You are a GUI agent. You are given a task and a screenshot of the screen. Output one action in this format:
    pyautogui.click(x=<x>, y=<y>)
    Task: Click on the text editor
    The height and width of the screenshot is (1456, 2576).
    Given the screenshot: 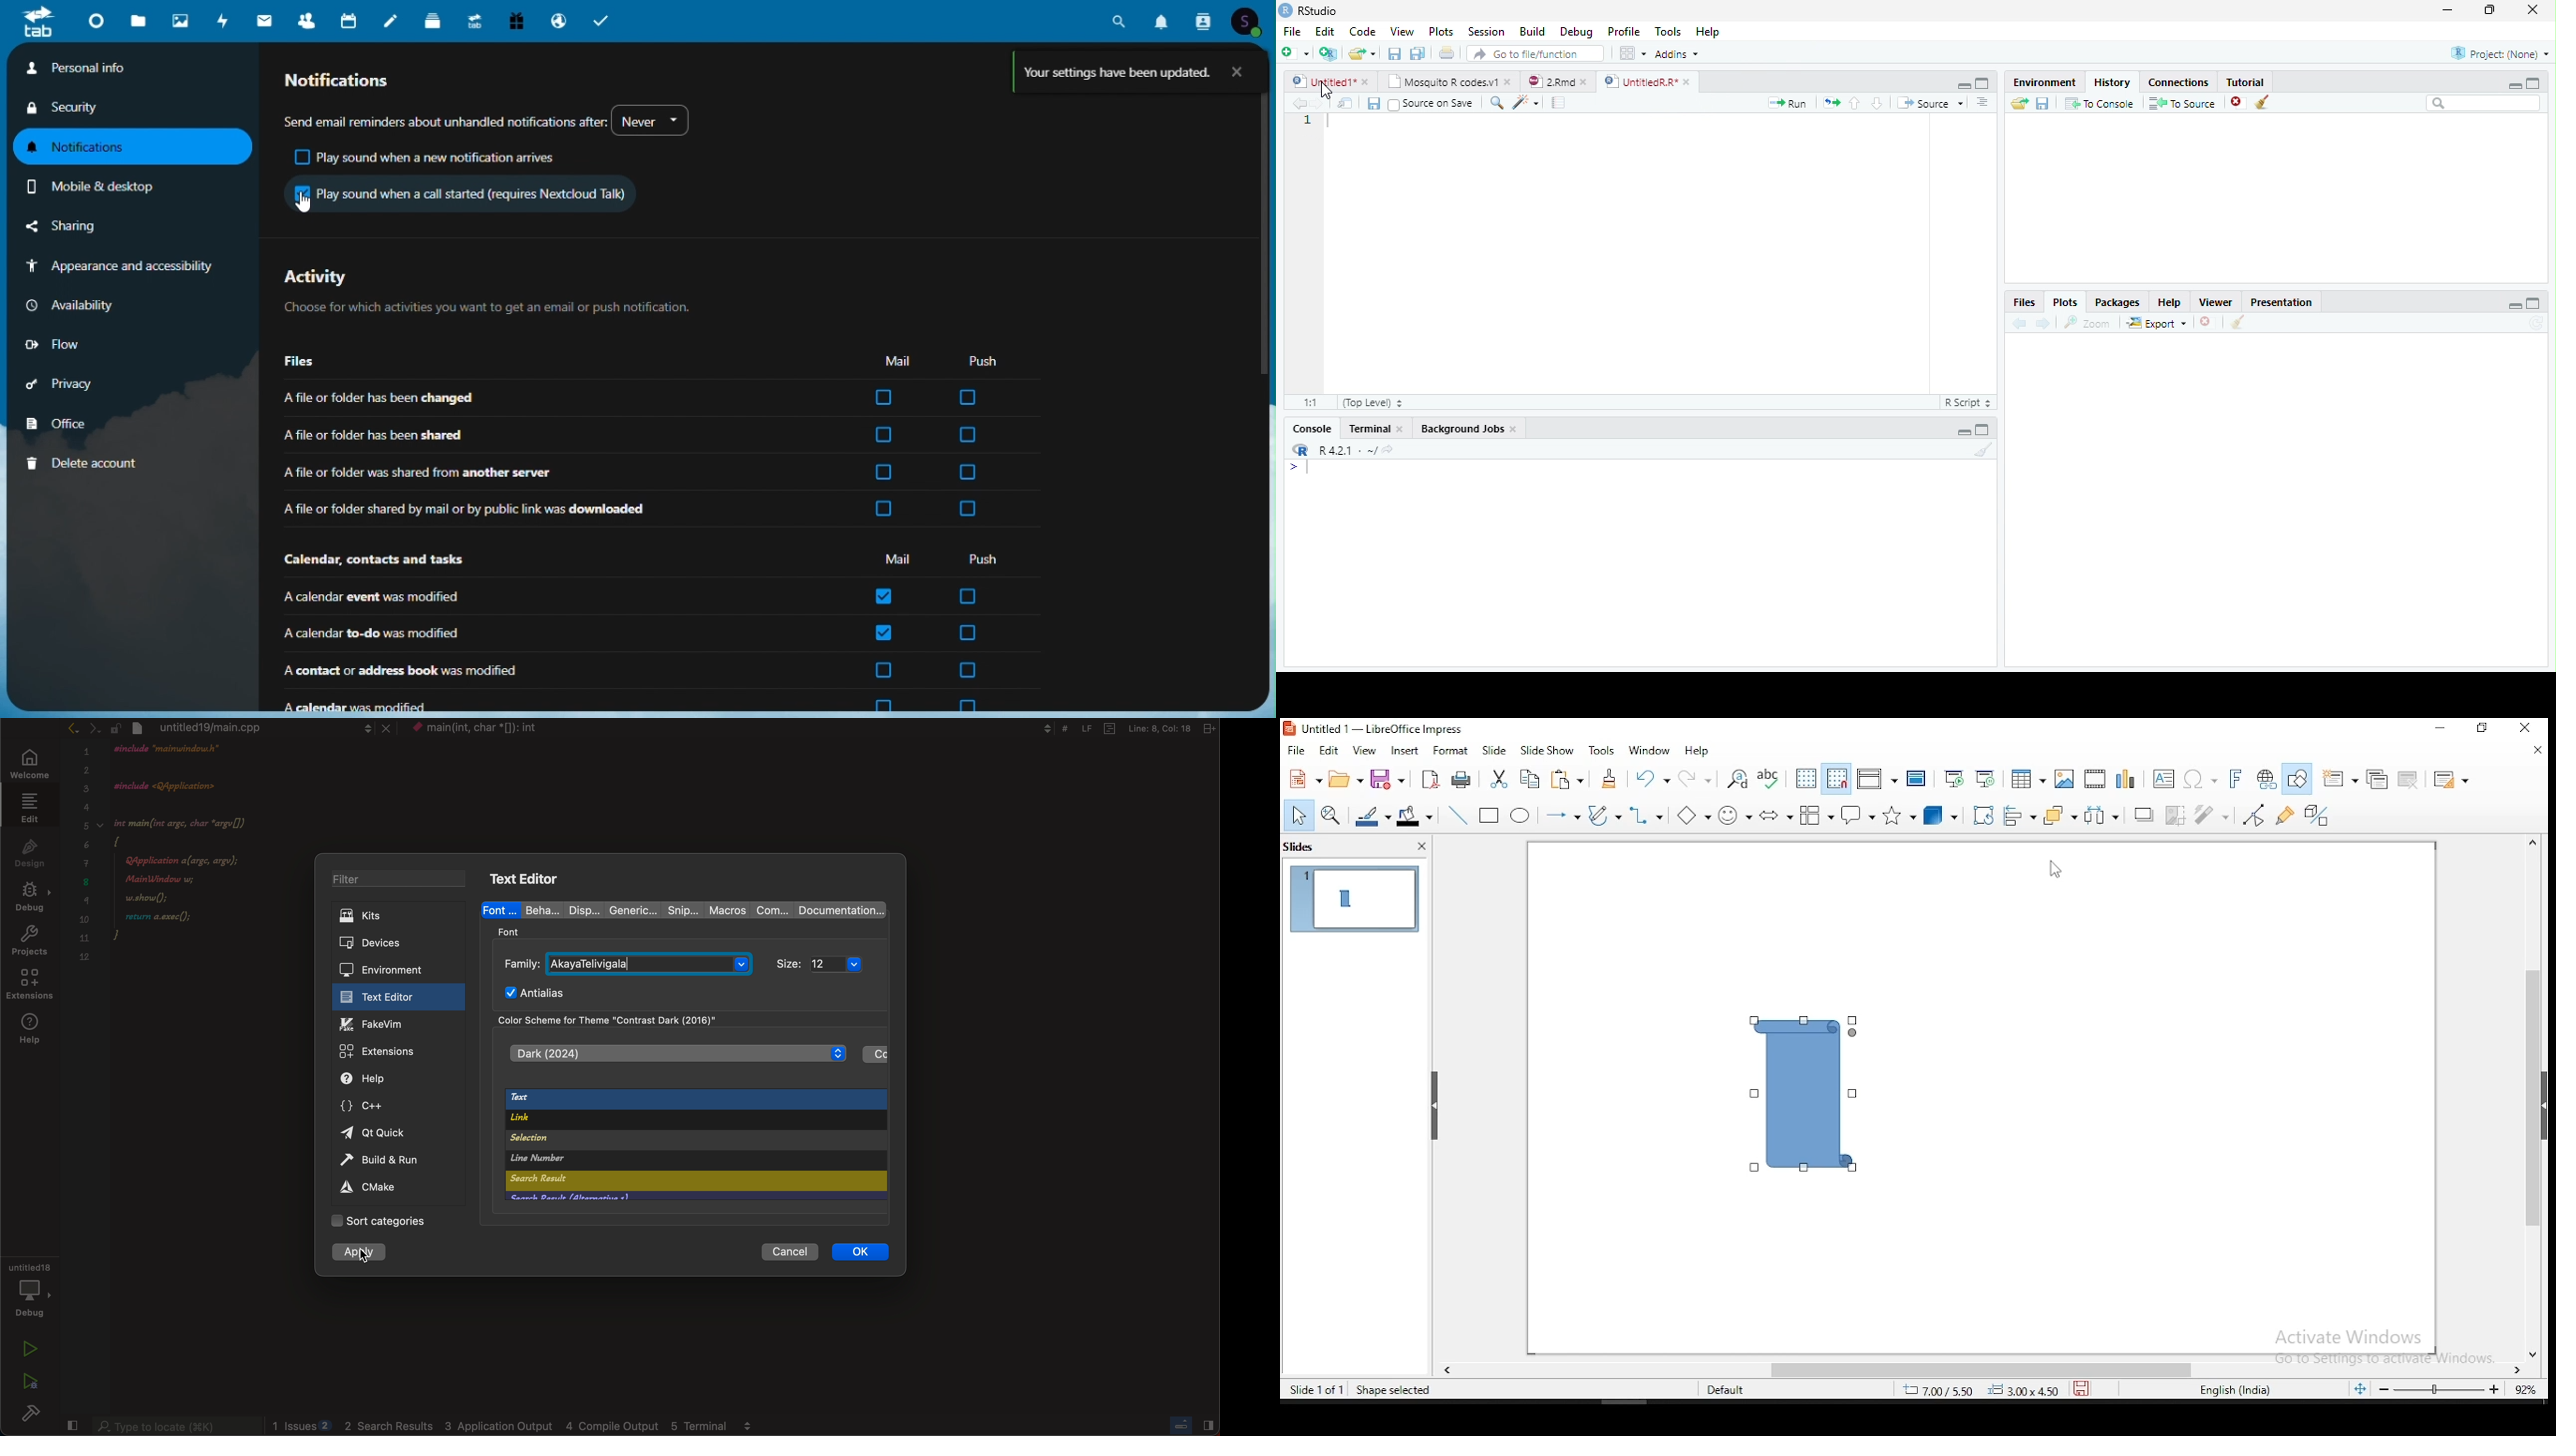 What is the action you would take?
    pyautogui.click(x=392, y=997)
    